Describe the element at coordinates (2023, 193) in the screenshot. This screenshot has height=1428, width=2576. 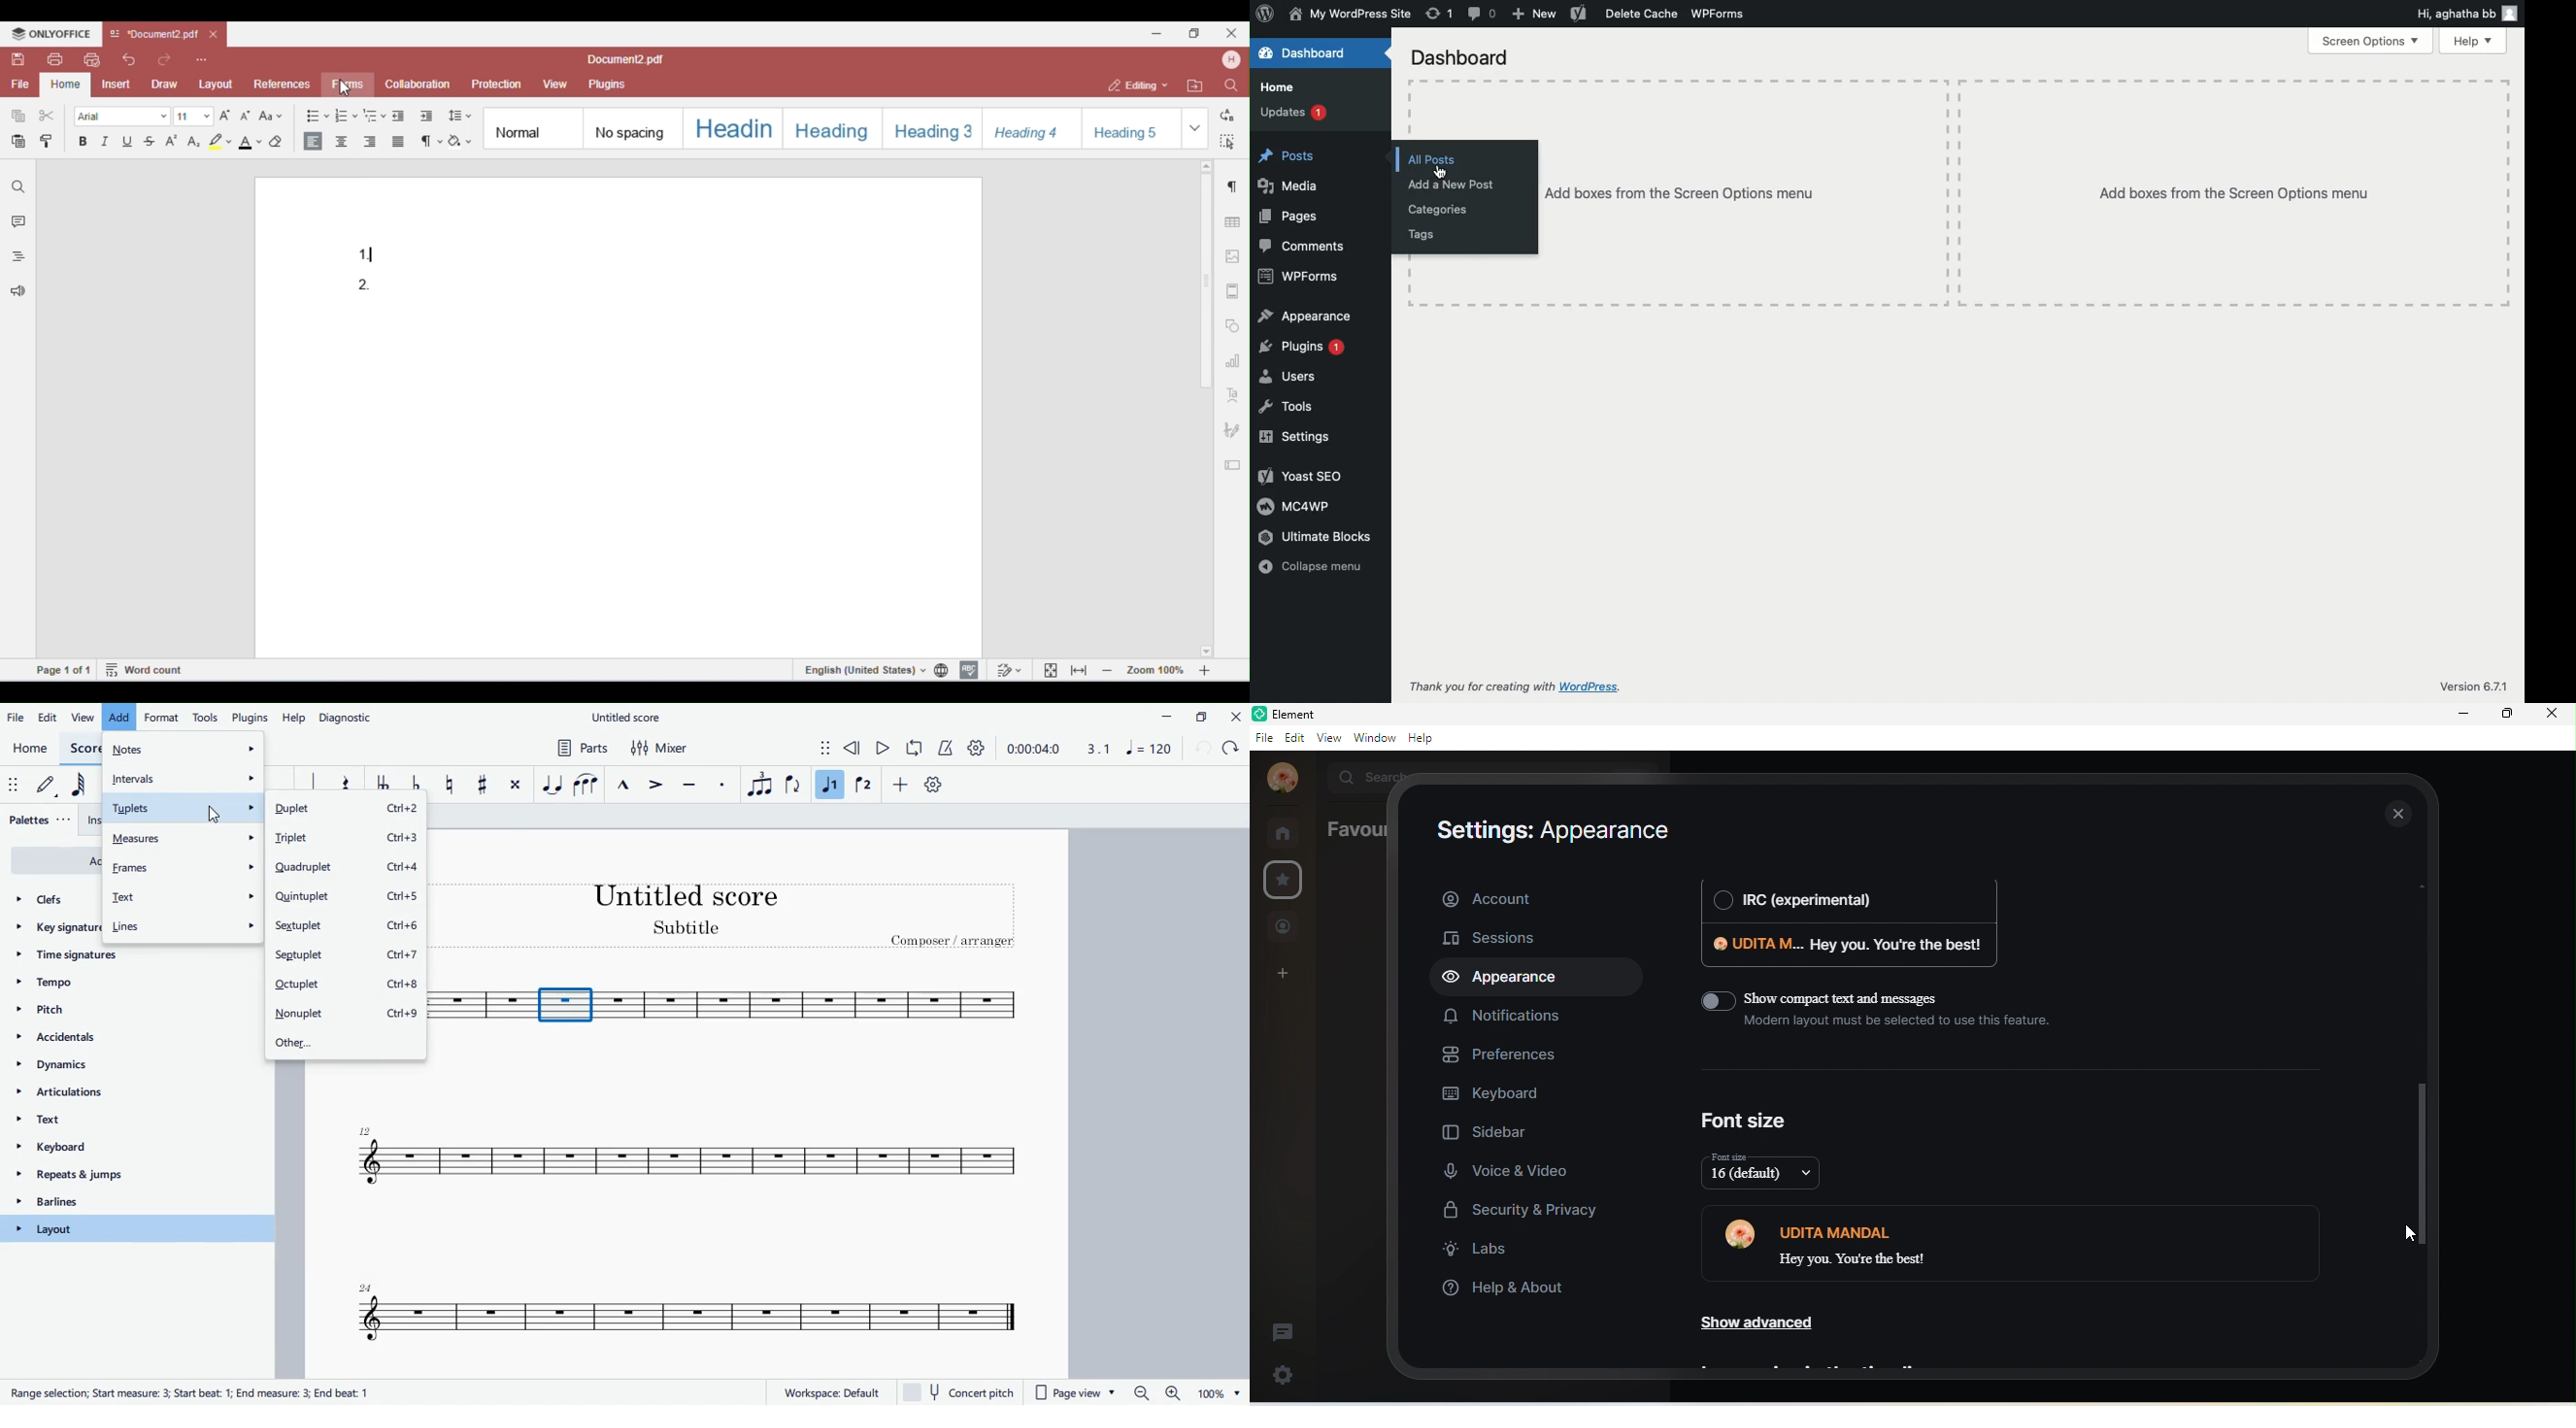
I see `Add boxes from the screen options menu` at that location.